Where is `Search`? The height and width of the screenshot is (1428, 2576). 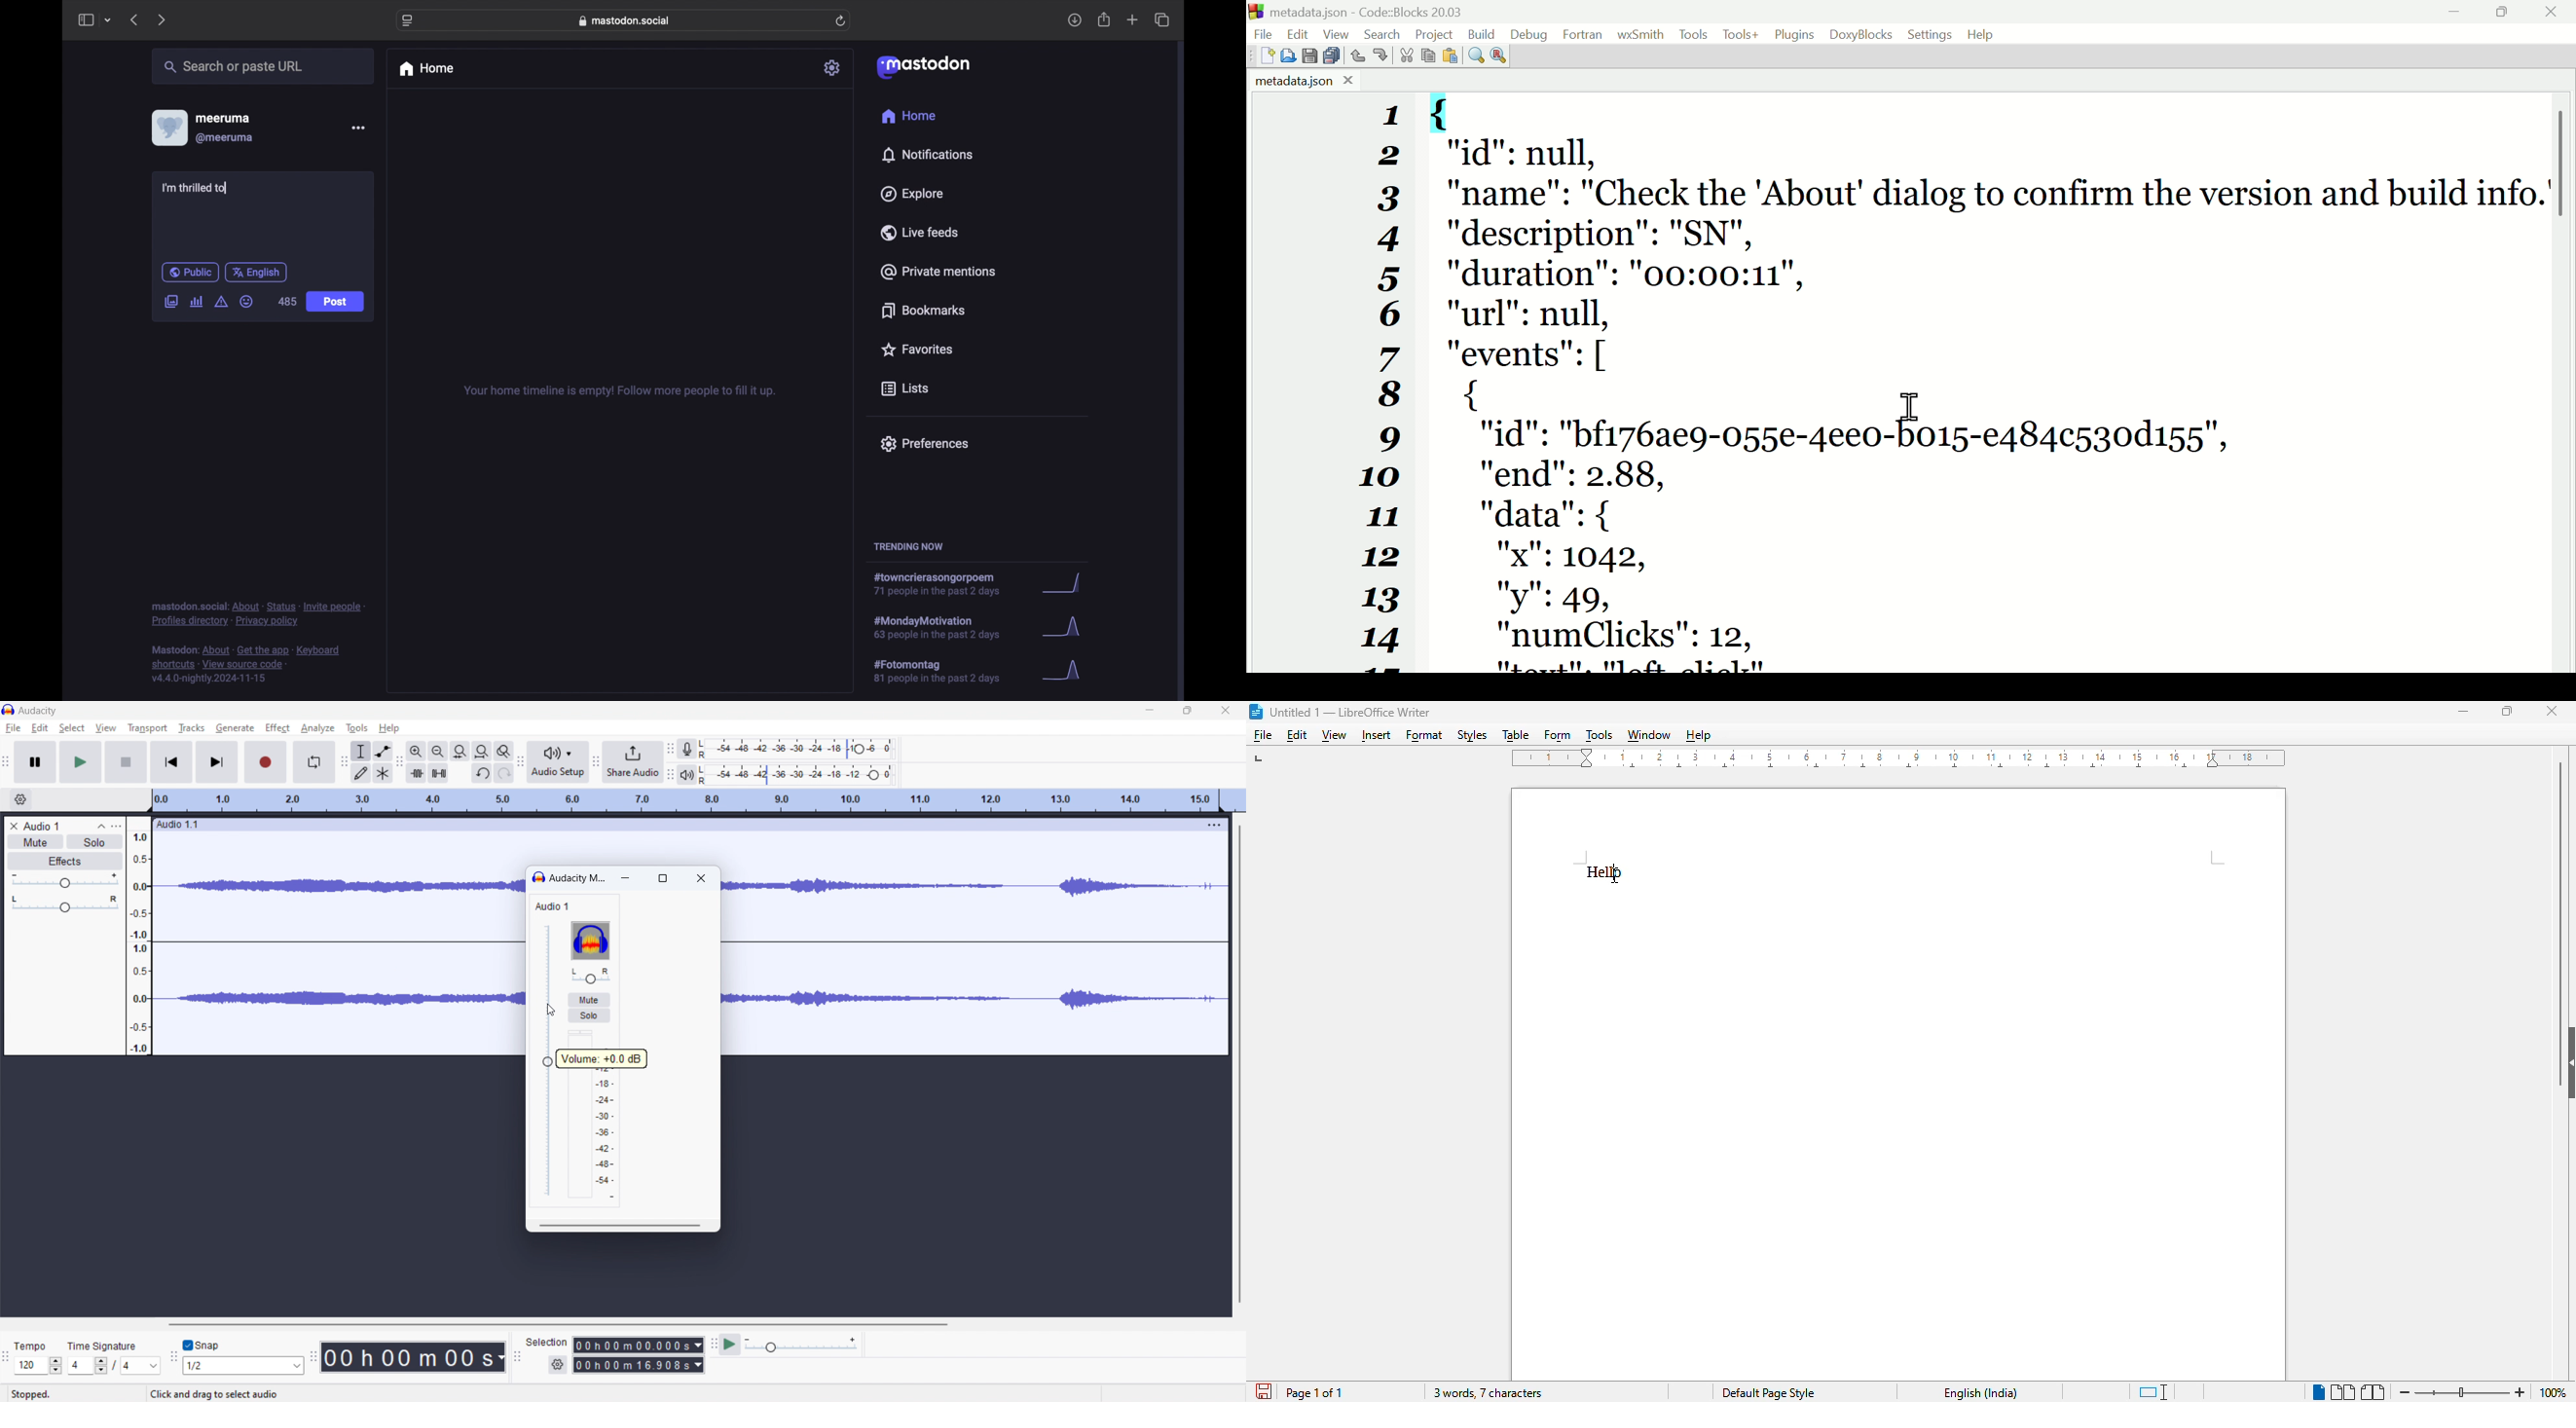 Search is located at coordinates (1387, 33).